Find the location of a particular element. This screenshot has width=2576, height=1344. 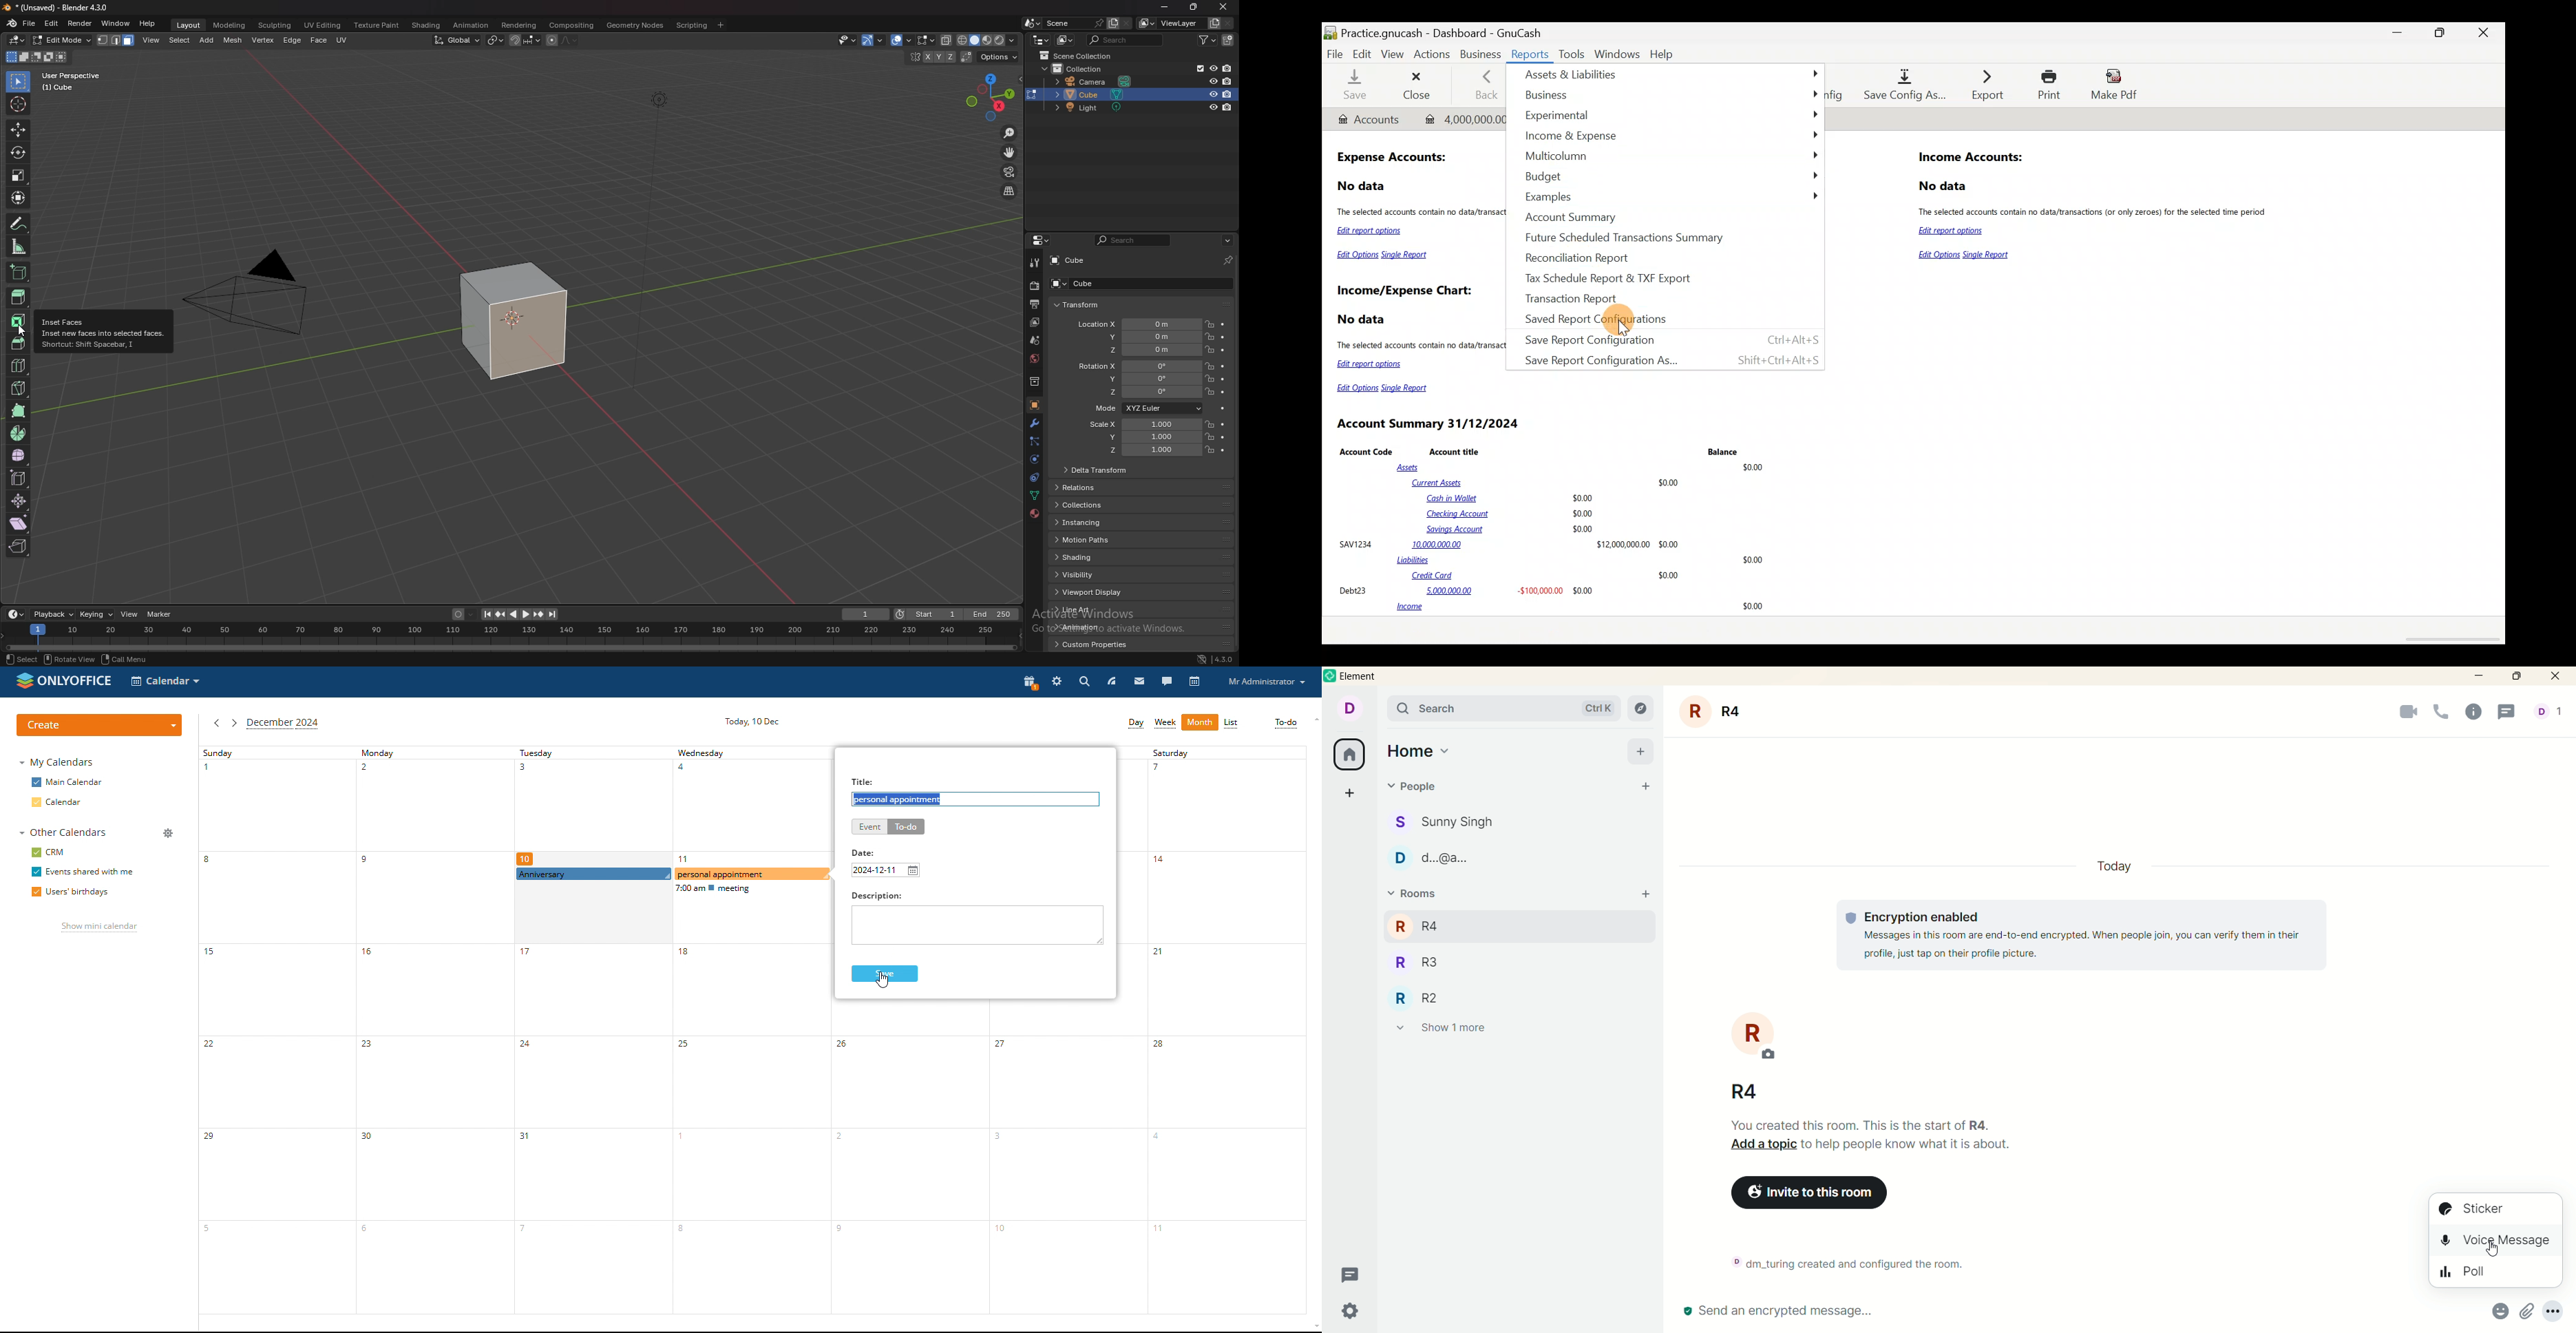

Print is located at coordinates (2046, 85).